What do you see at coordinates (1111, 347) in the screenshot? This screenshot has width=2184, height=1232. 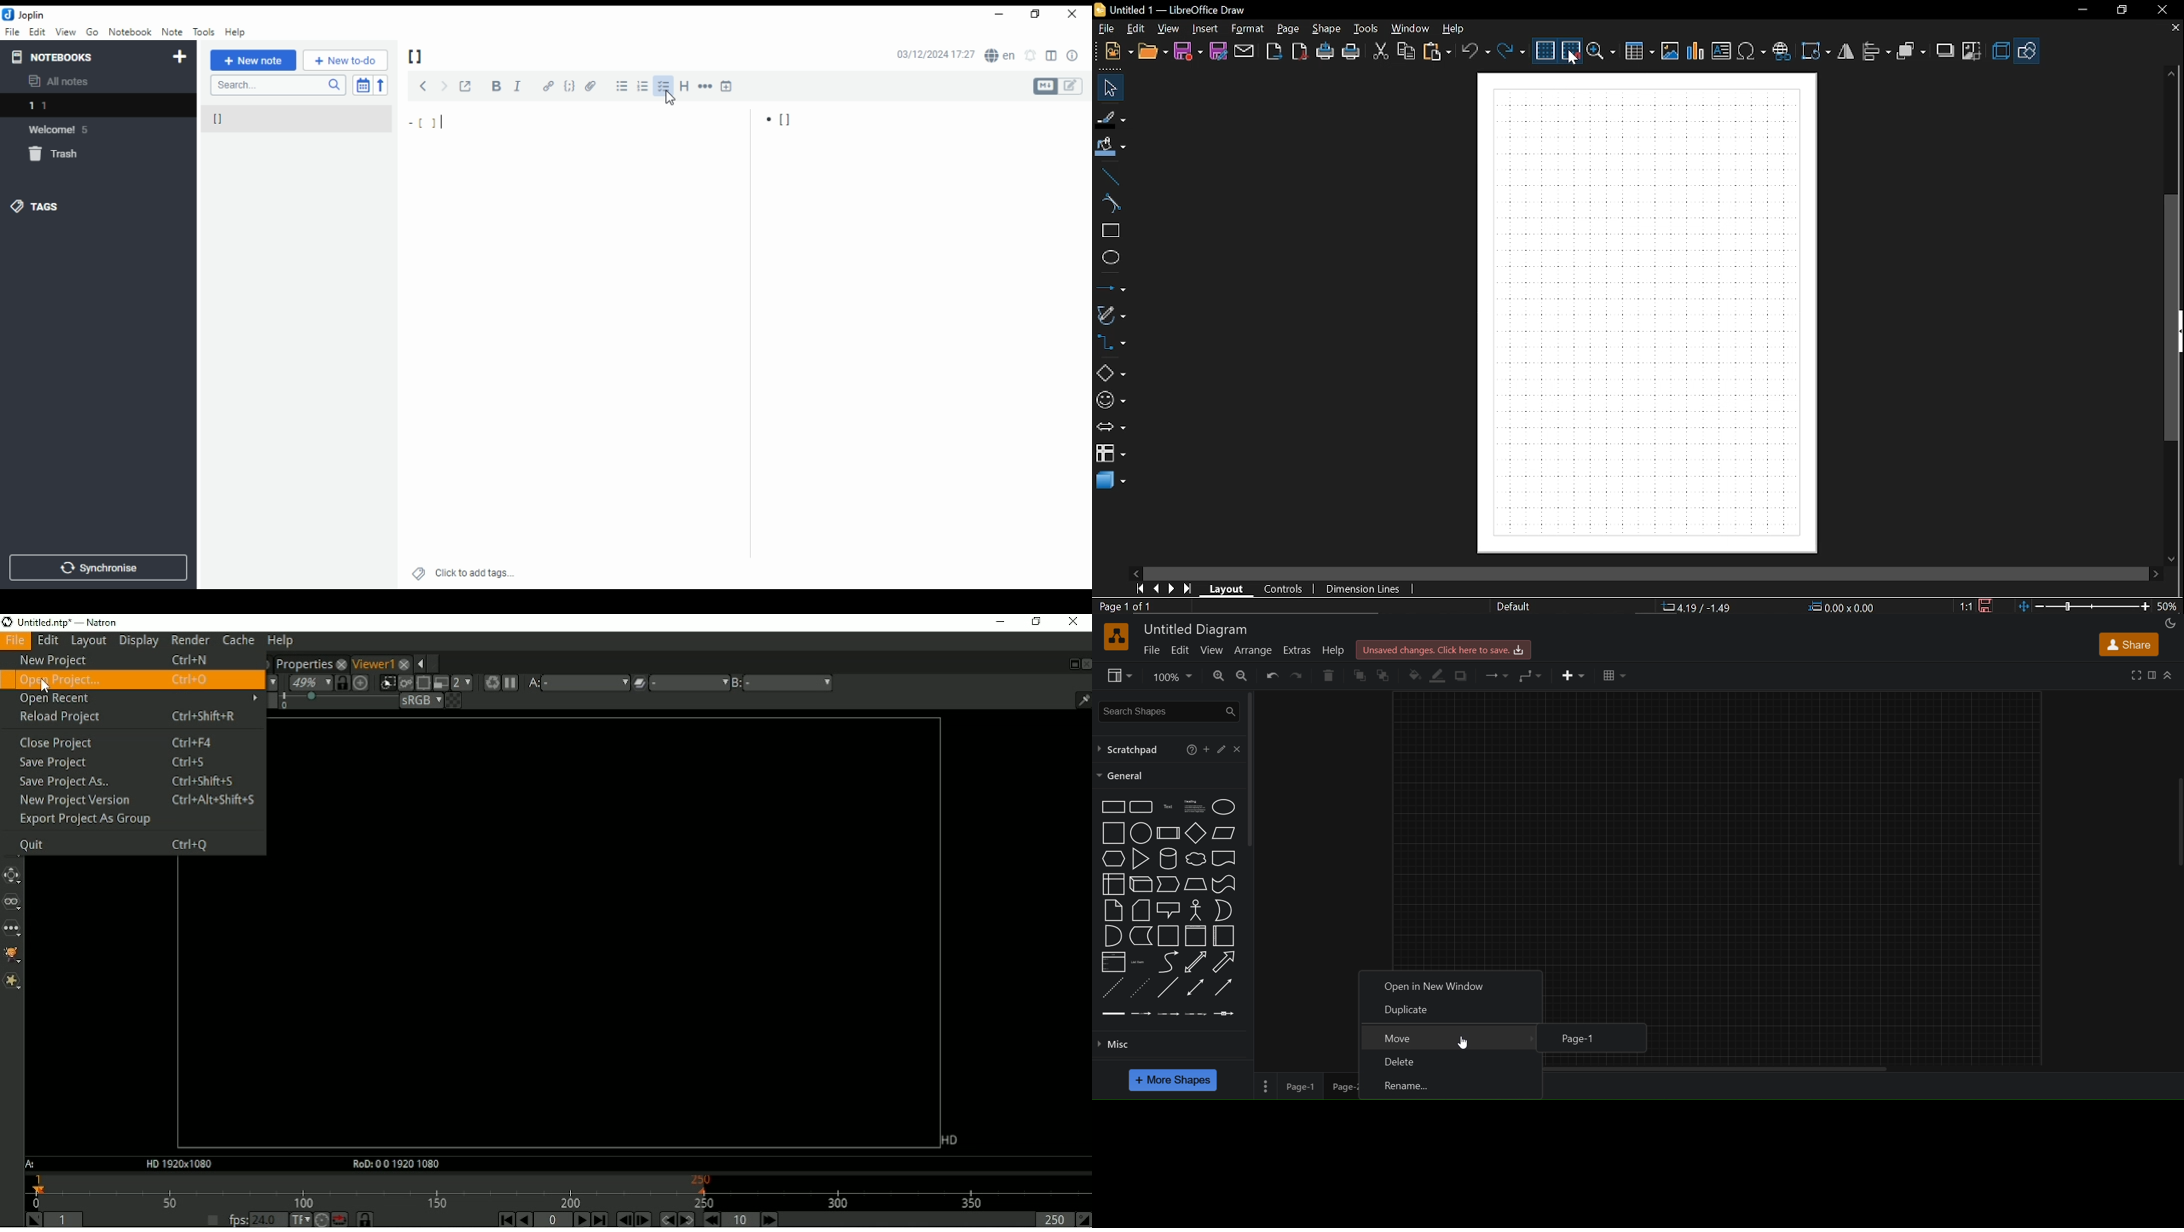 I see `connector` at bounding box center [1111, 347].